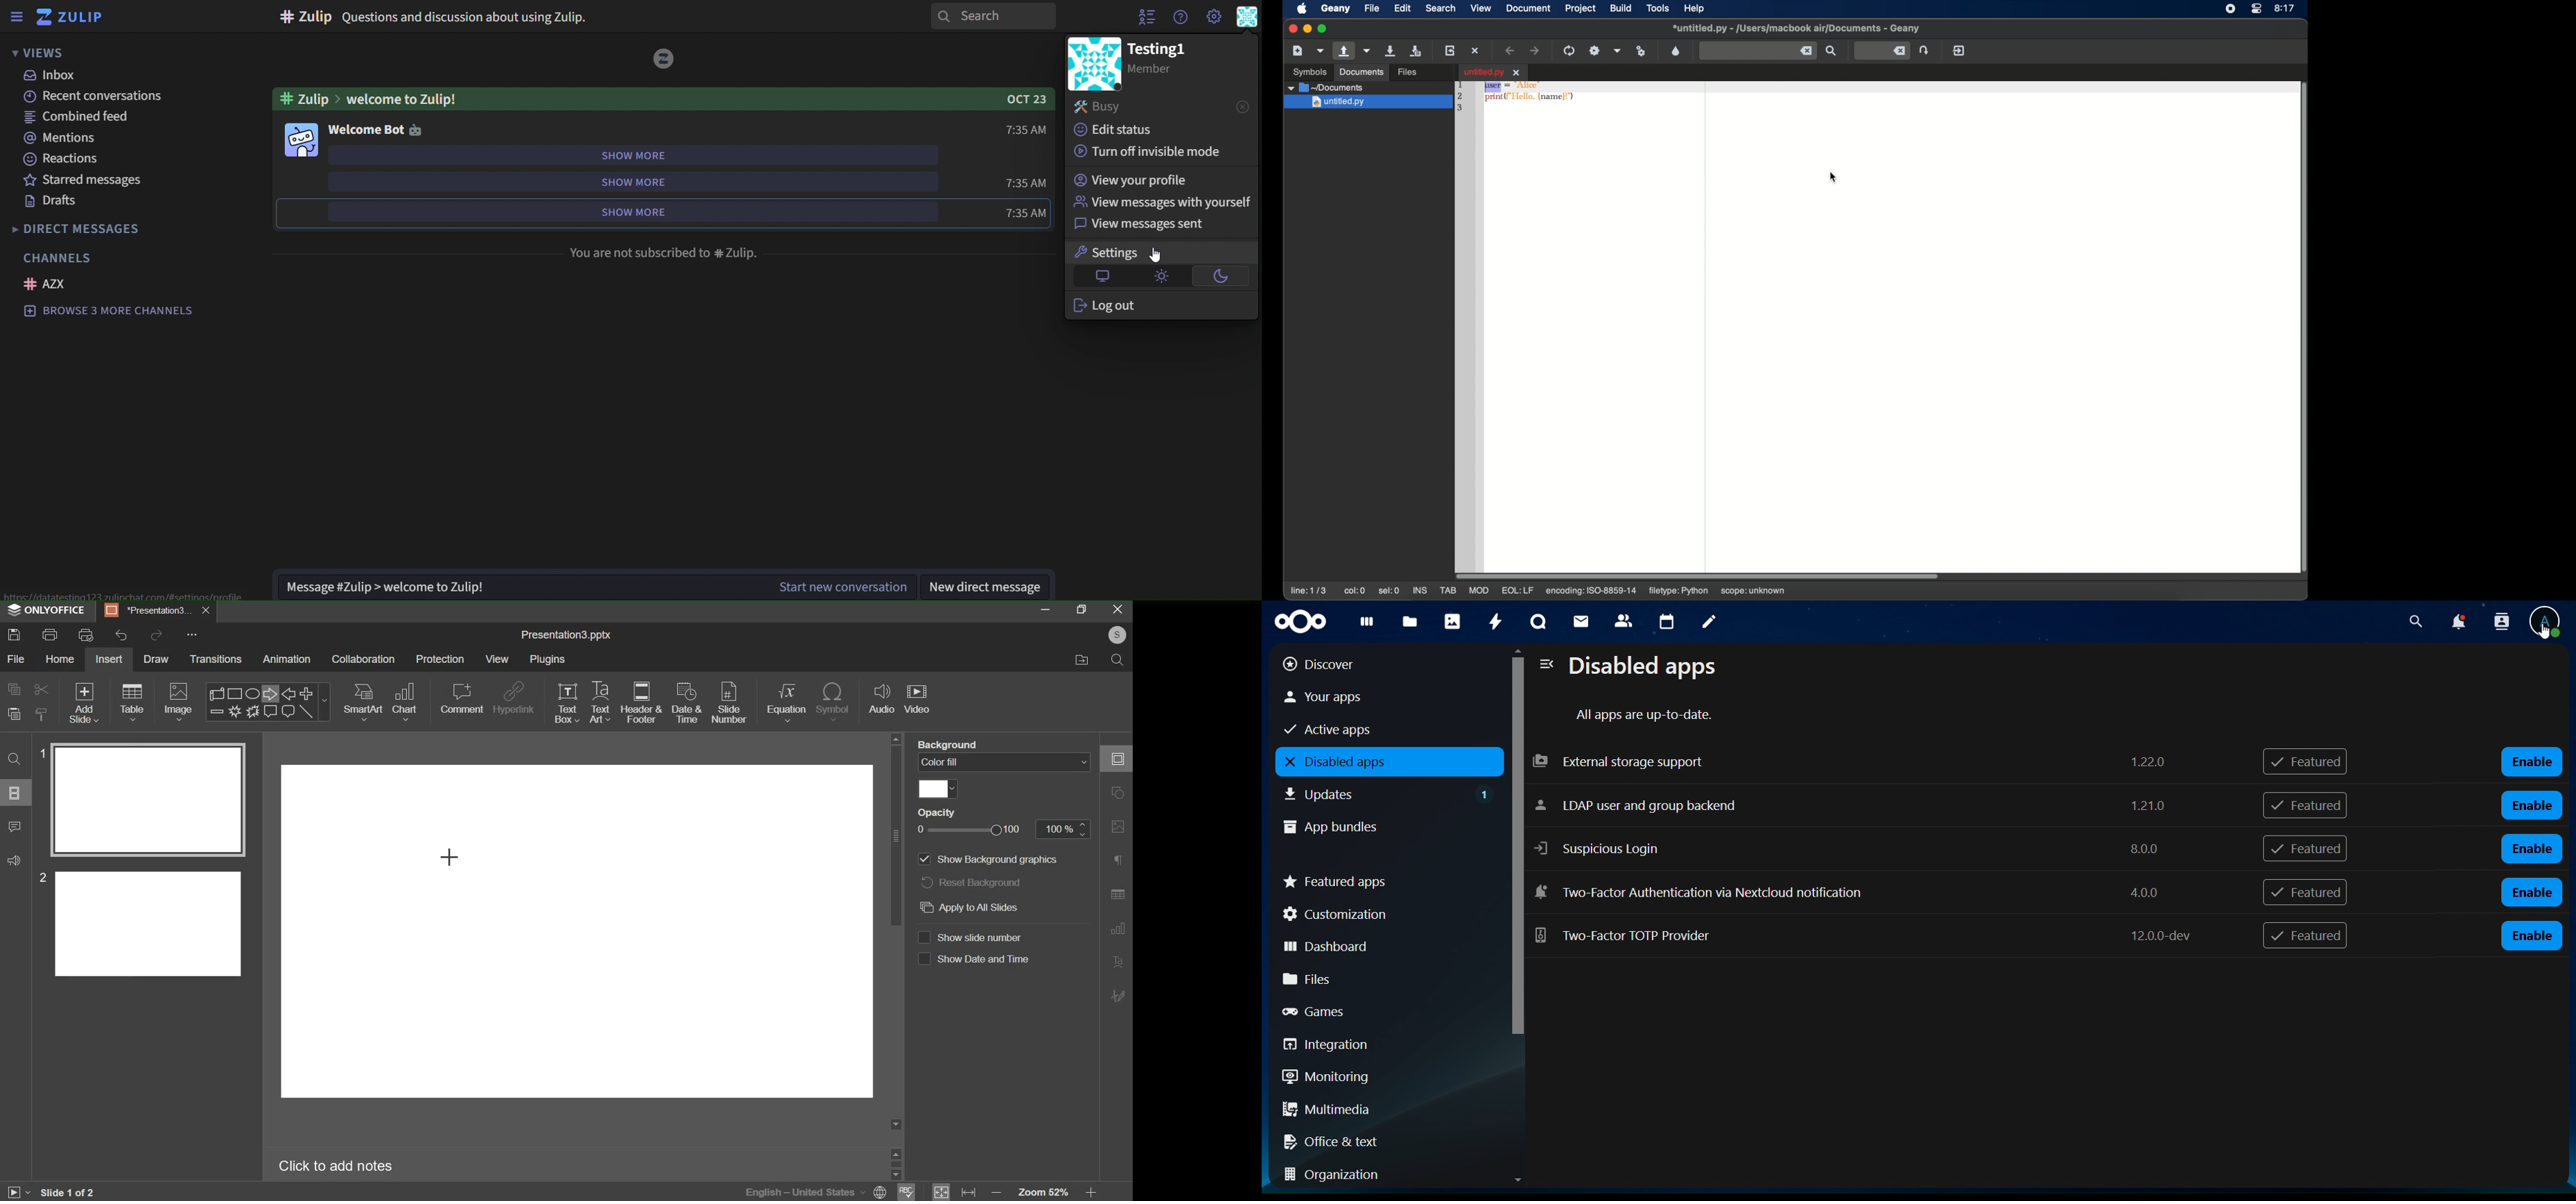 The width and height of the screenshot is (2576, 1204). Describe the element at coordinates (149, 922) in the screenshot. I see `slide 2 preview` at that location.